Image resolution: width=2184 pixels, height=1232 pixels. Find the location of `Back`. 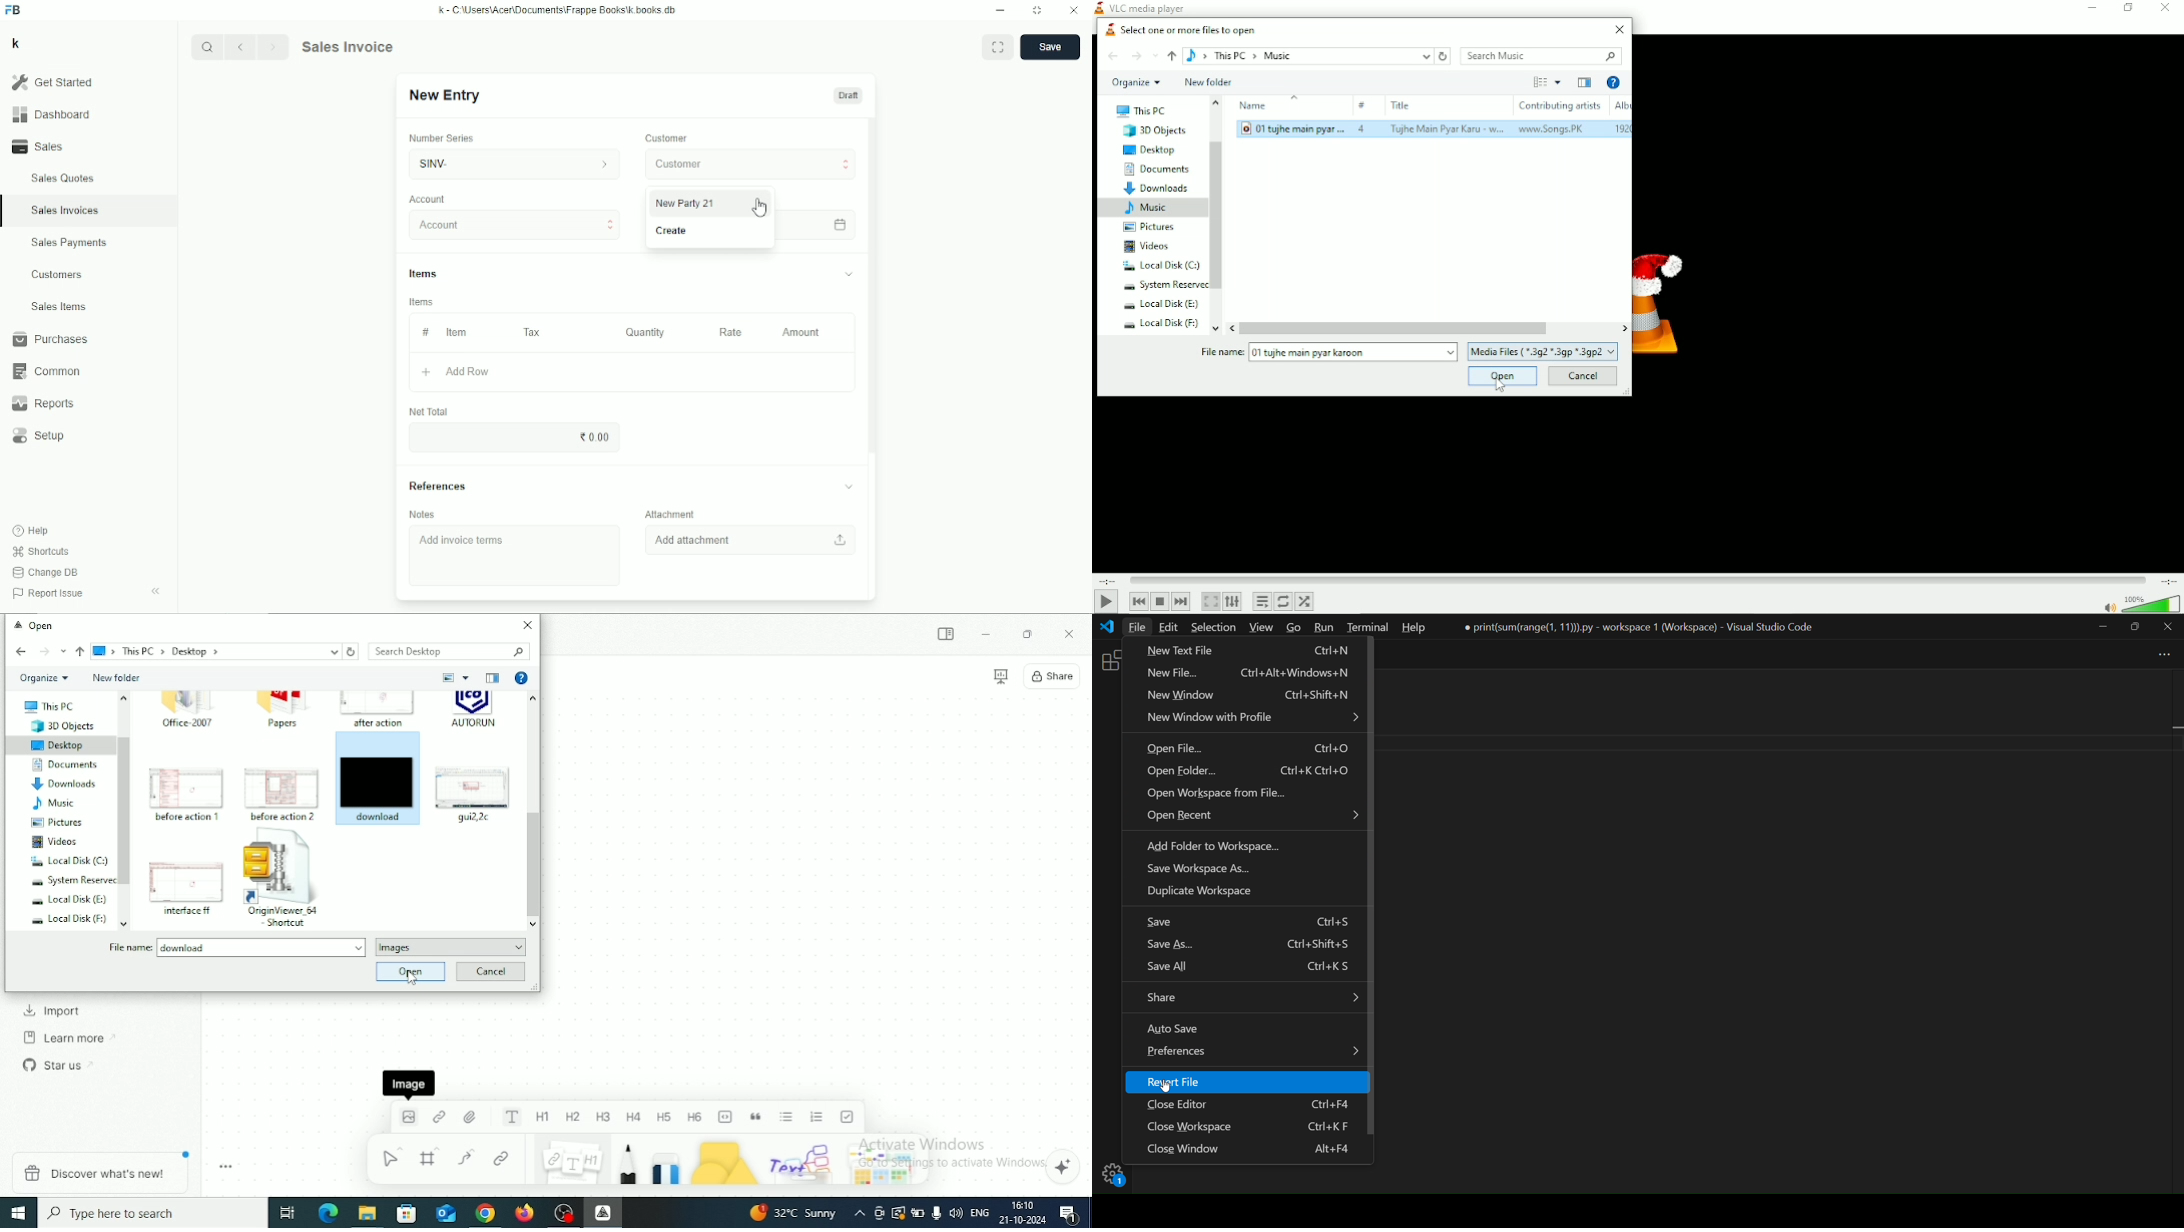

Back is located at coordinates (1112, 55).